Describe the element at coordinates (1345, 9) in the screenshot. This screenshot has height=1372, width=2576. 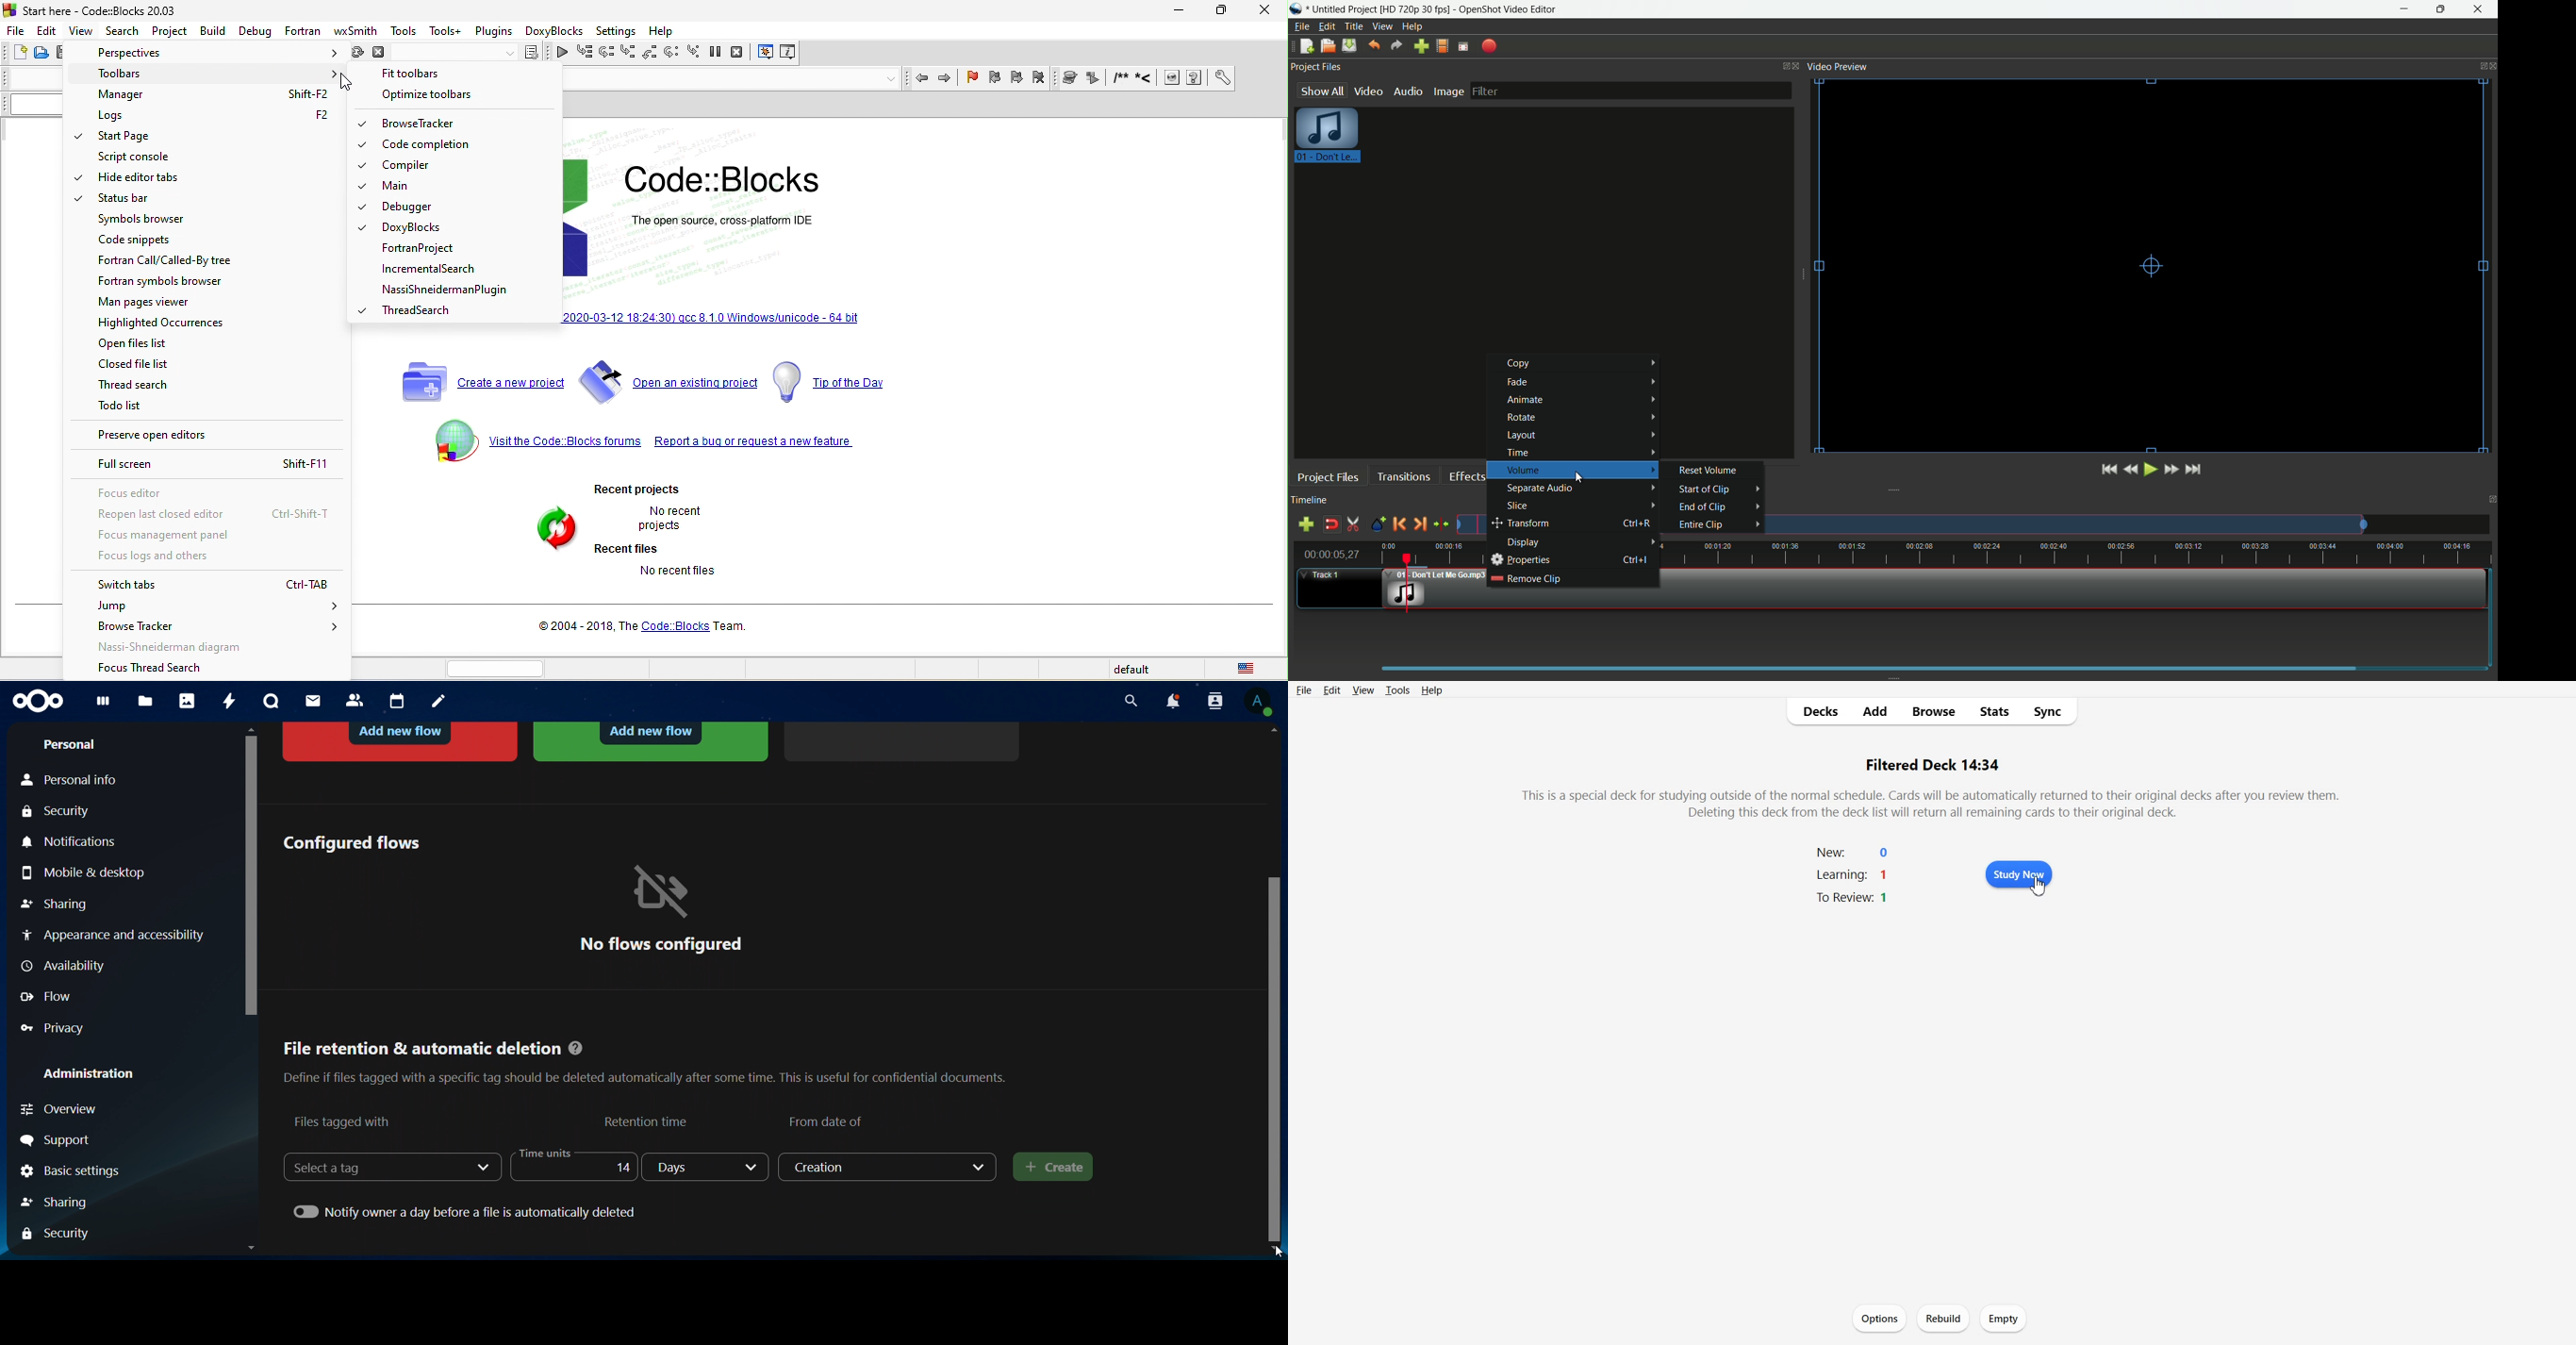
I see `project name` at that location.